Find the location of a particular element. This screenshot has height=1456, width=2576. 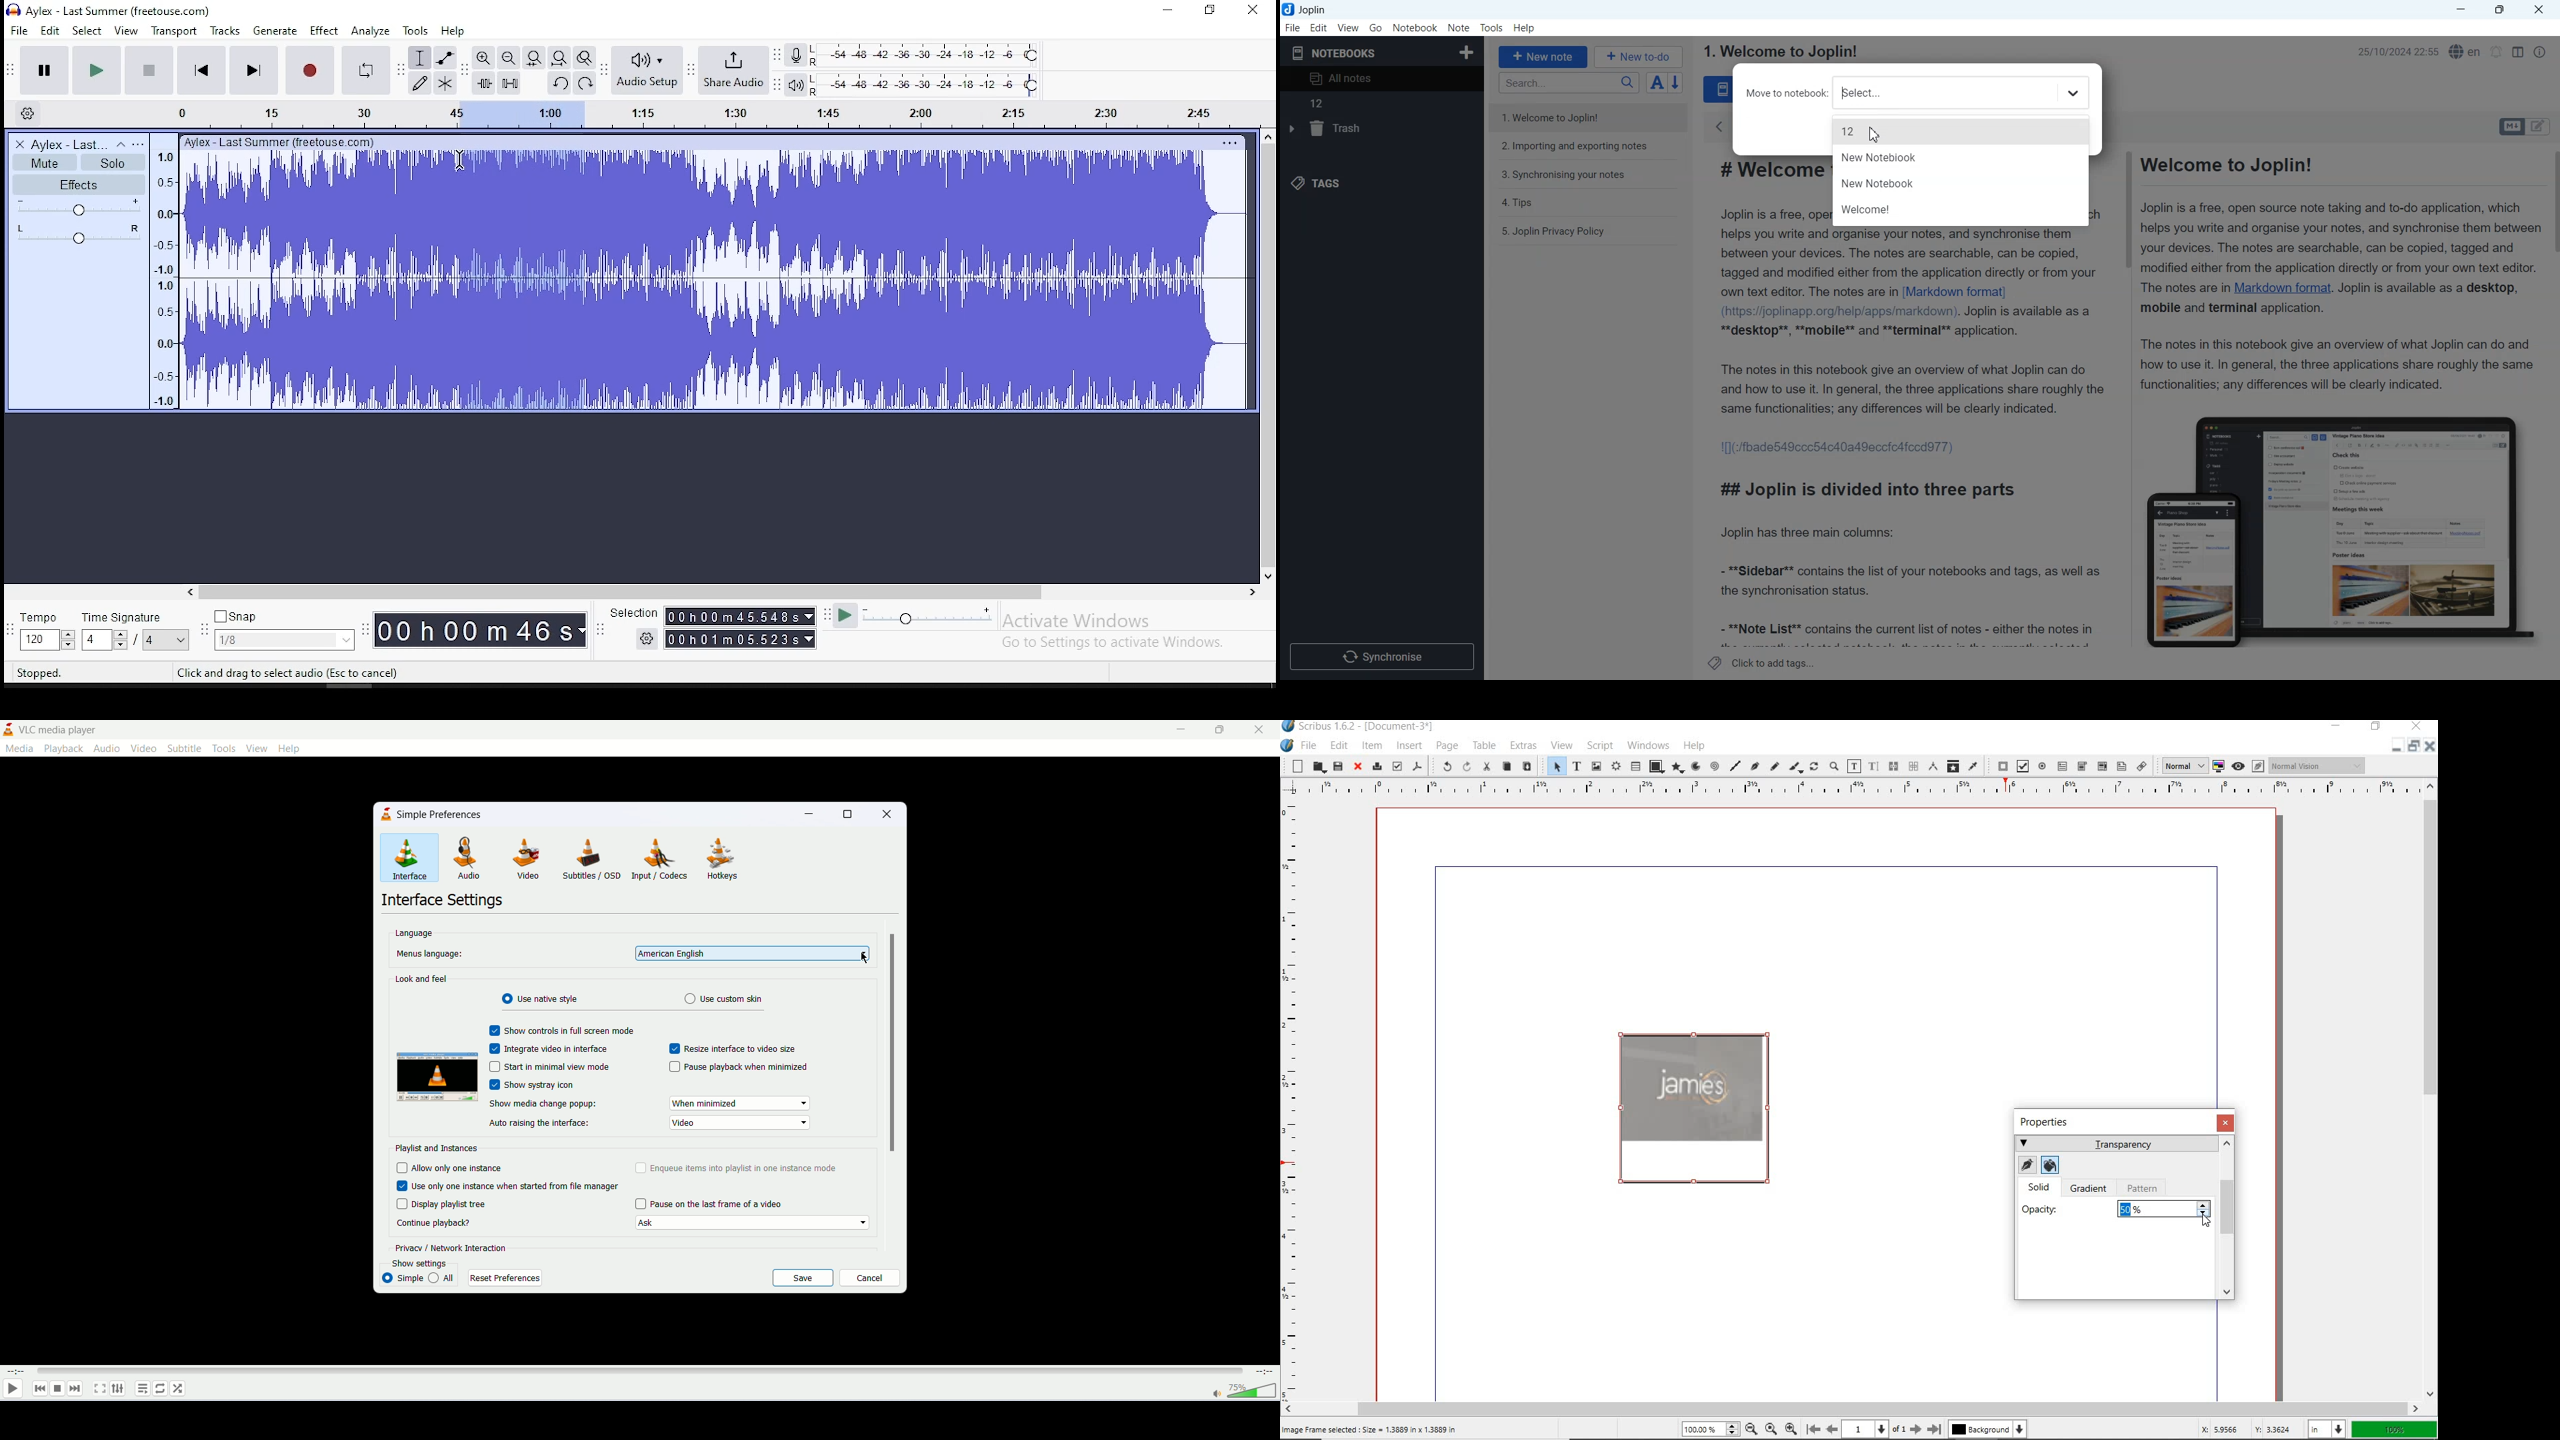

UNDO is located at coordinates (1445, 766).